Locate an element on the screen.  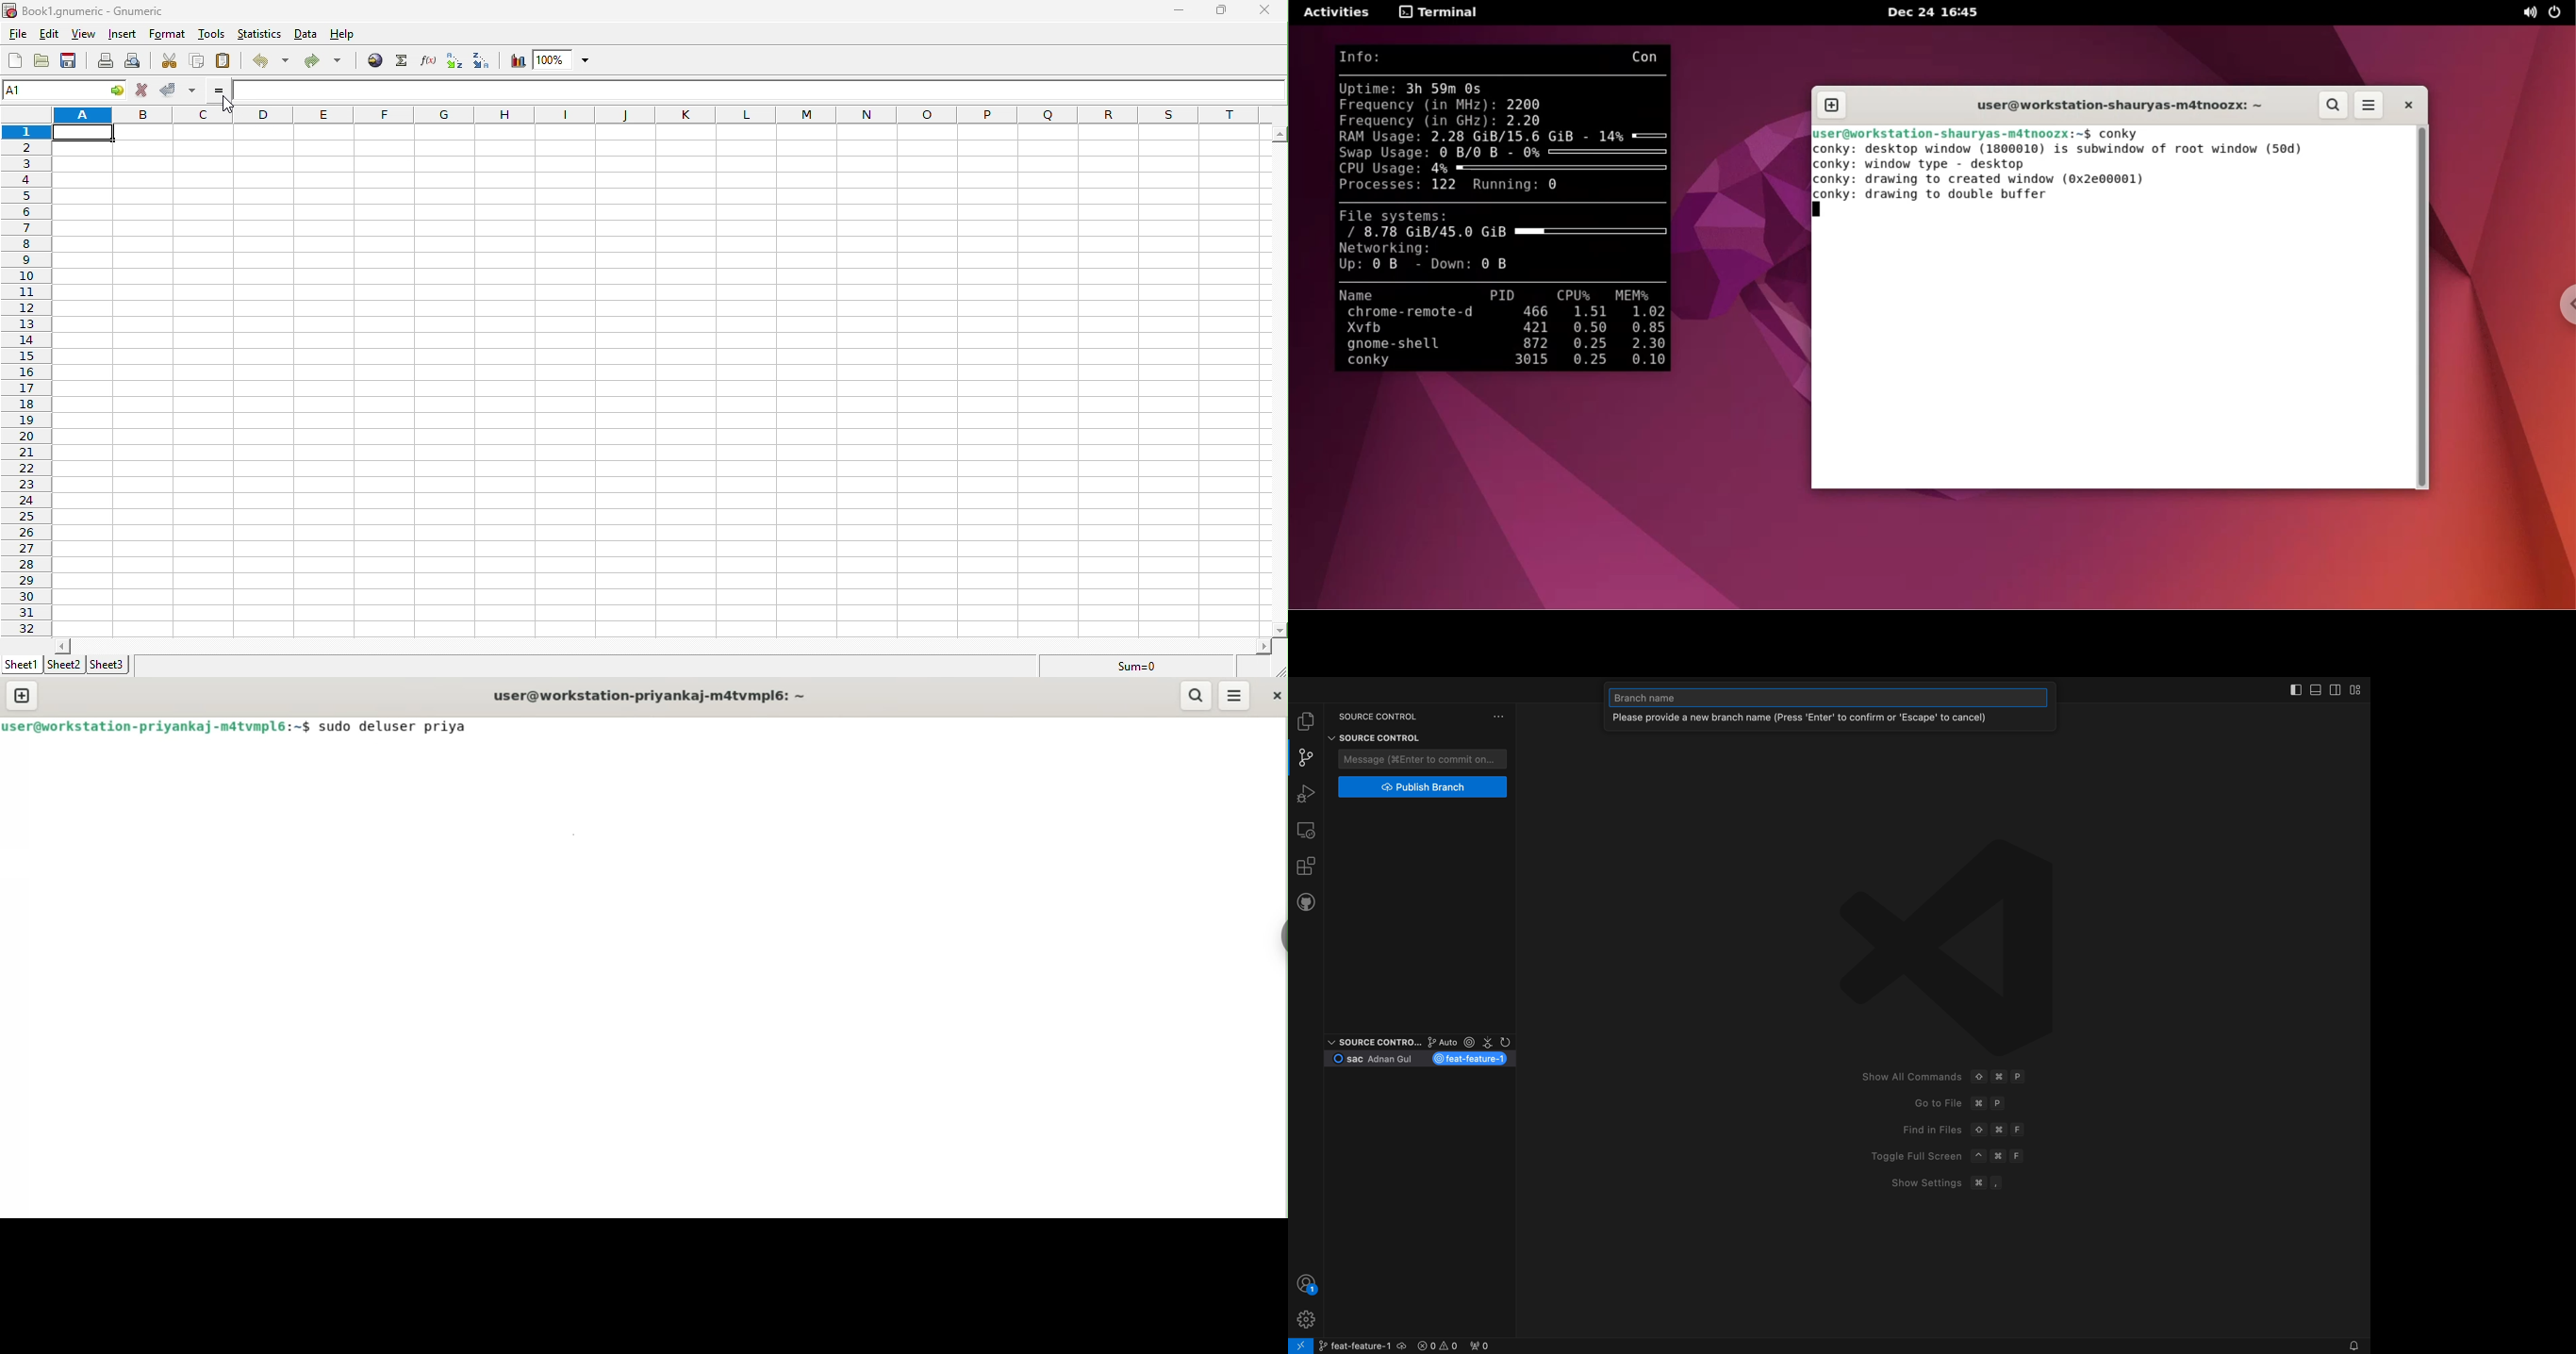
view is located at coordinates (84, 35).